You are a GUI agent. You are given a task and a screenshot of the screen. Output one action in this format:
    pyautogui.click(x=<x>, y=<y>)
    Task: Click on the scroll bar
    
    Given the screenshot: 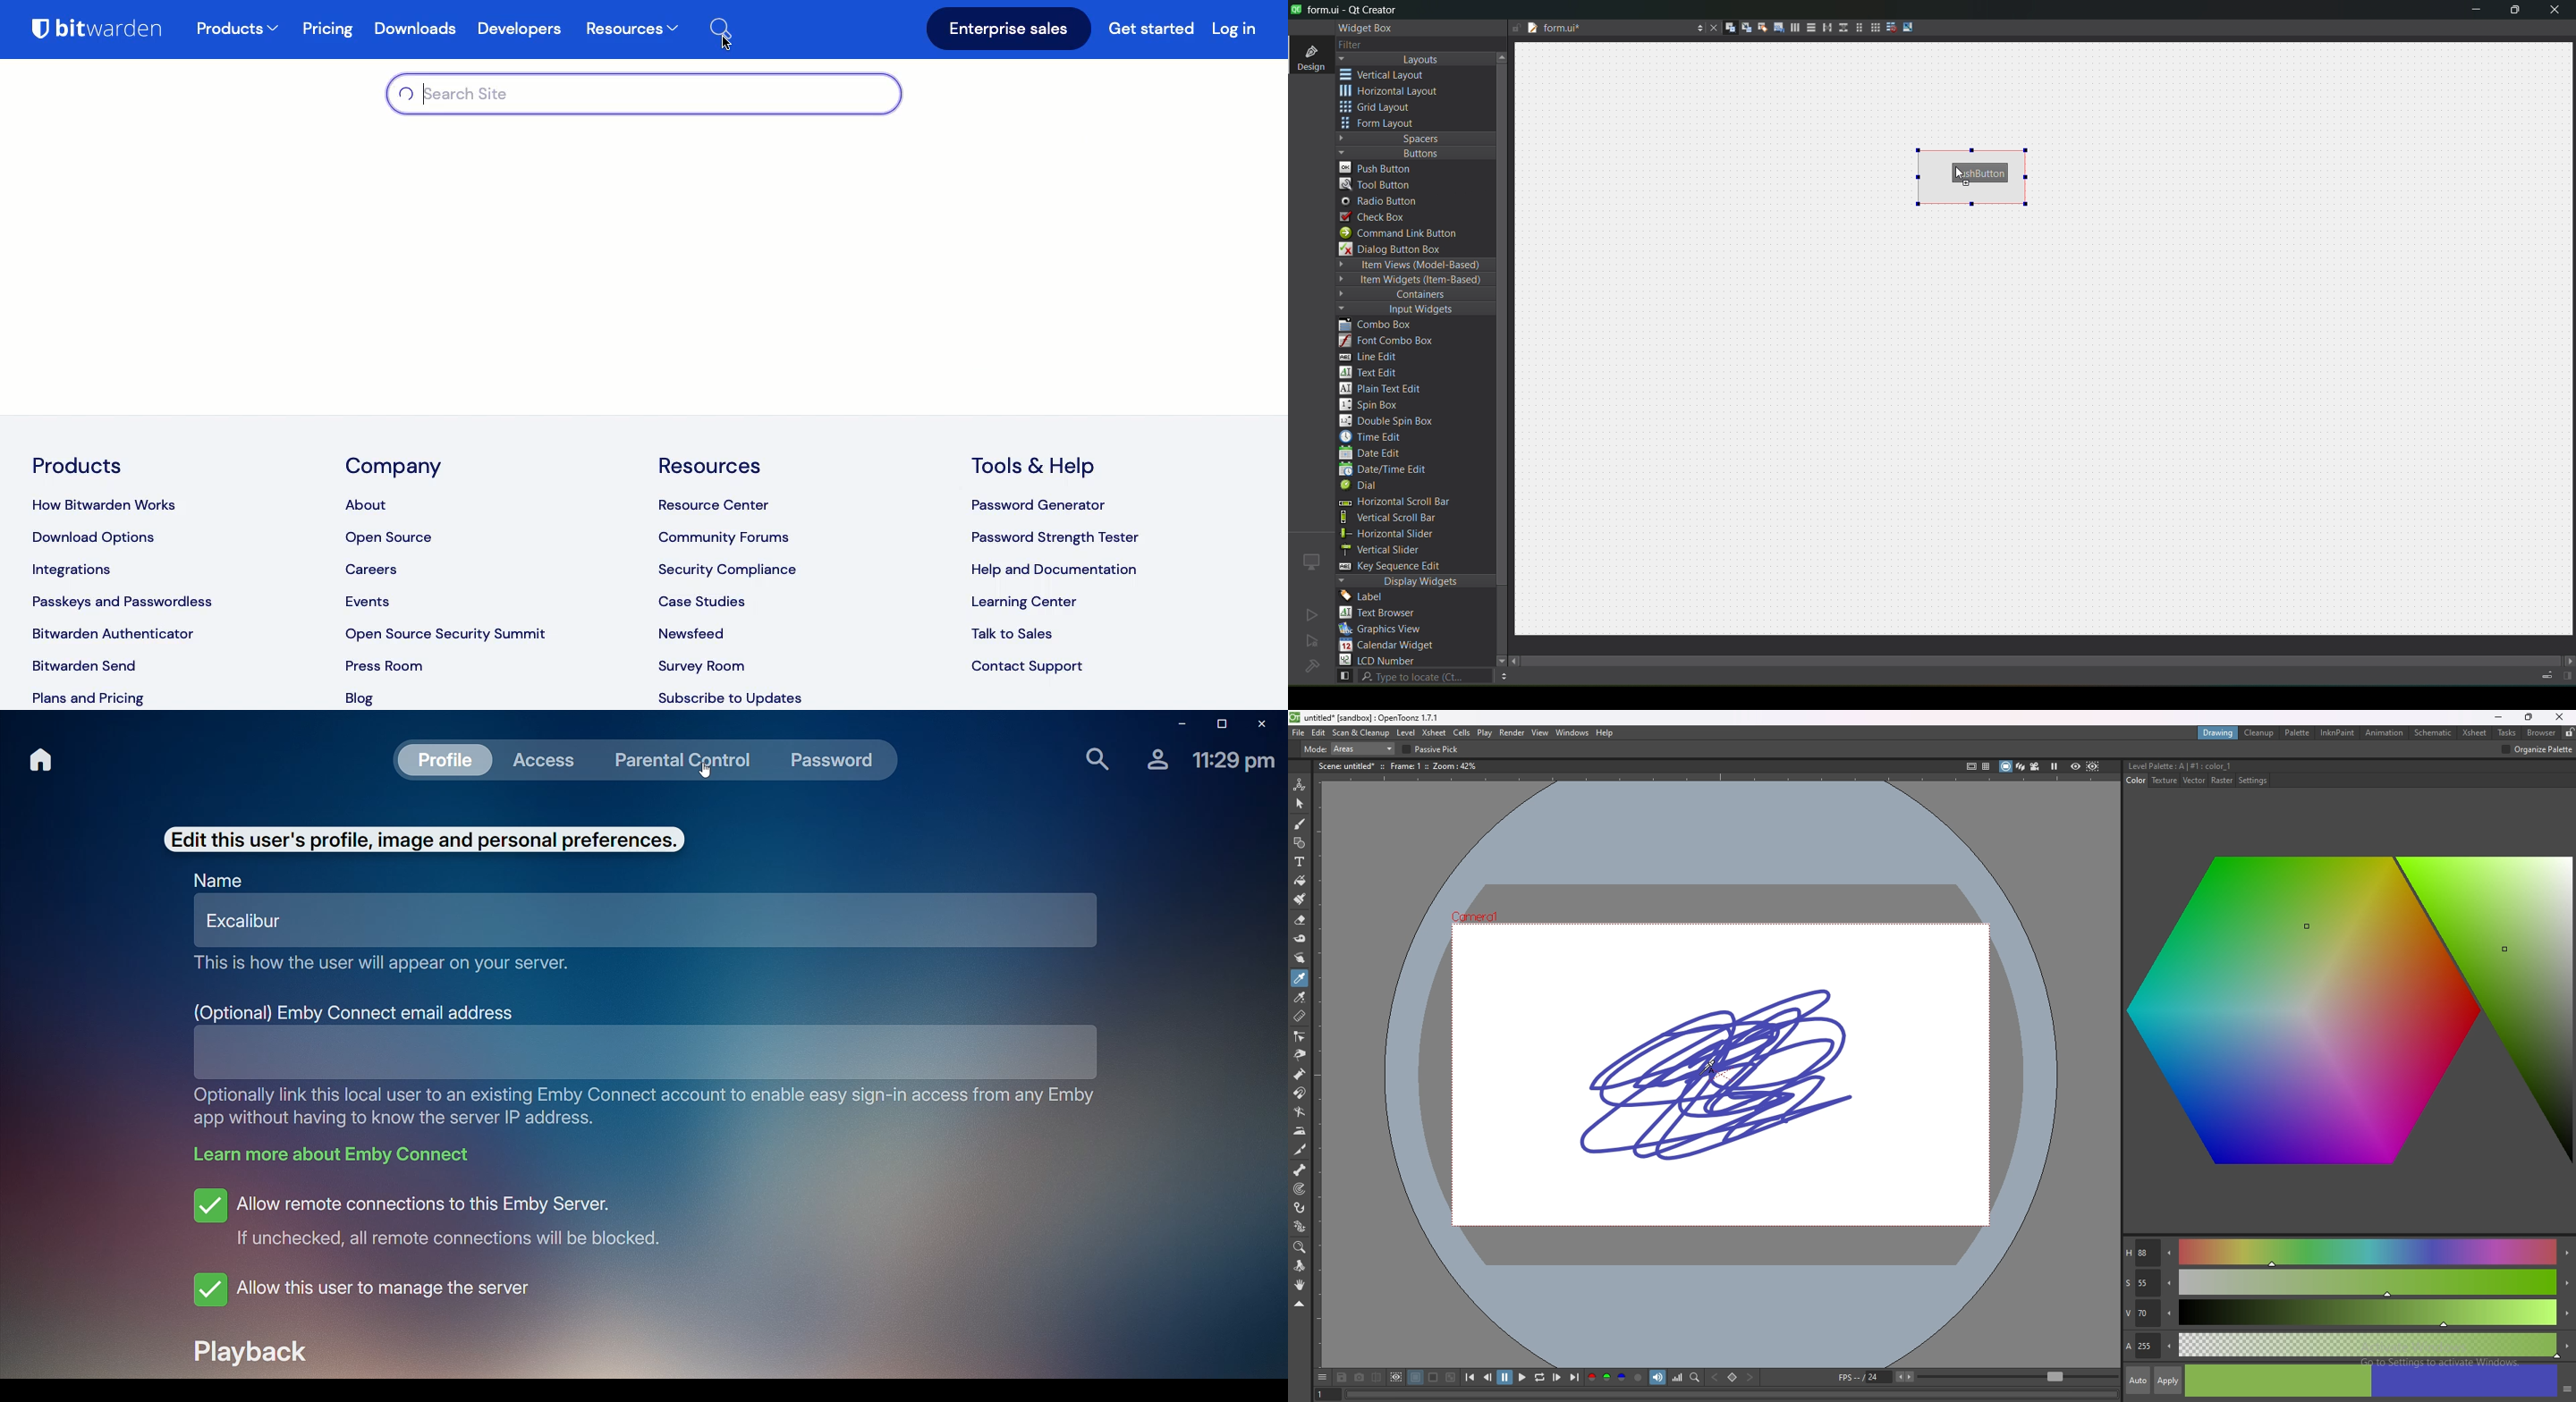 What is the action you would take?
    pyautogui.click(x=2051, y=657)
    